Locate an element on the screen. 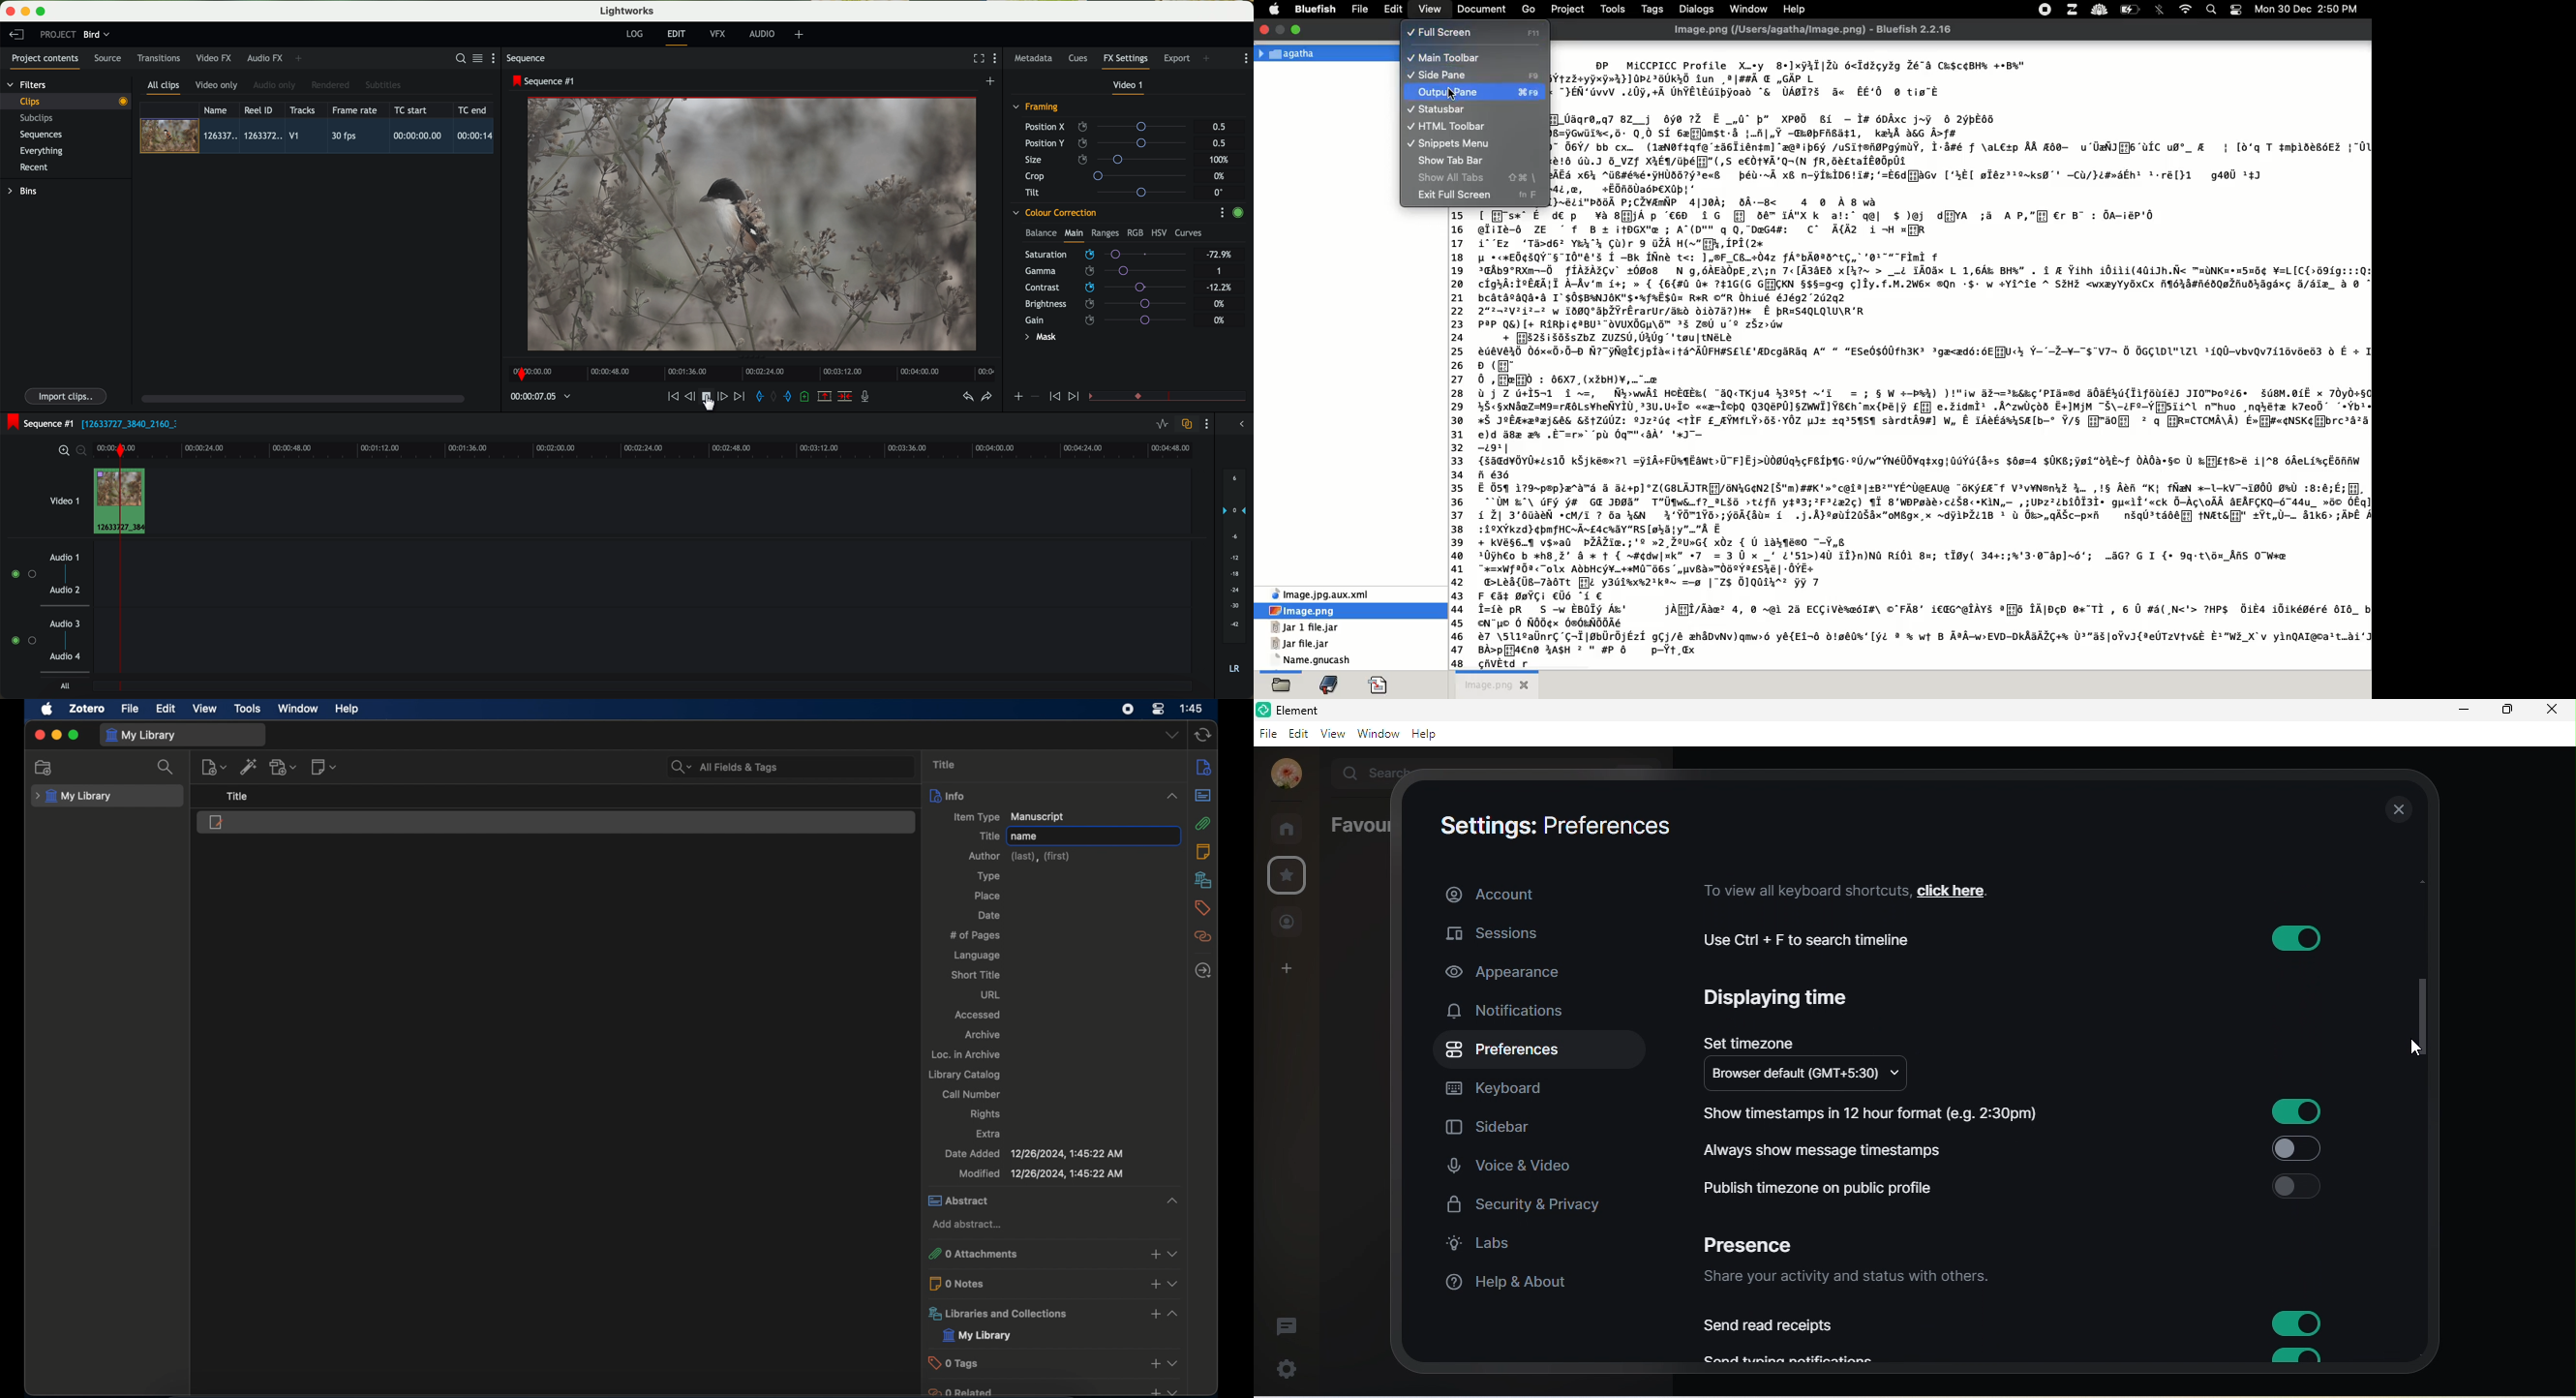 The image size is (2576, 1400). locate is located at coordinates (1203, 971).